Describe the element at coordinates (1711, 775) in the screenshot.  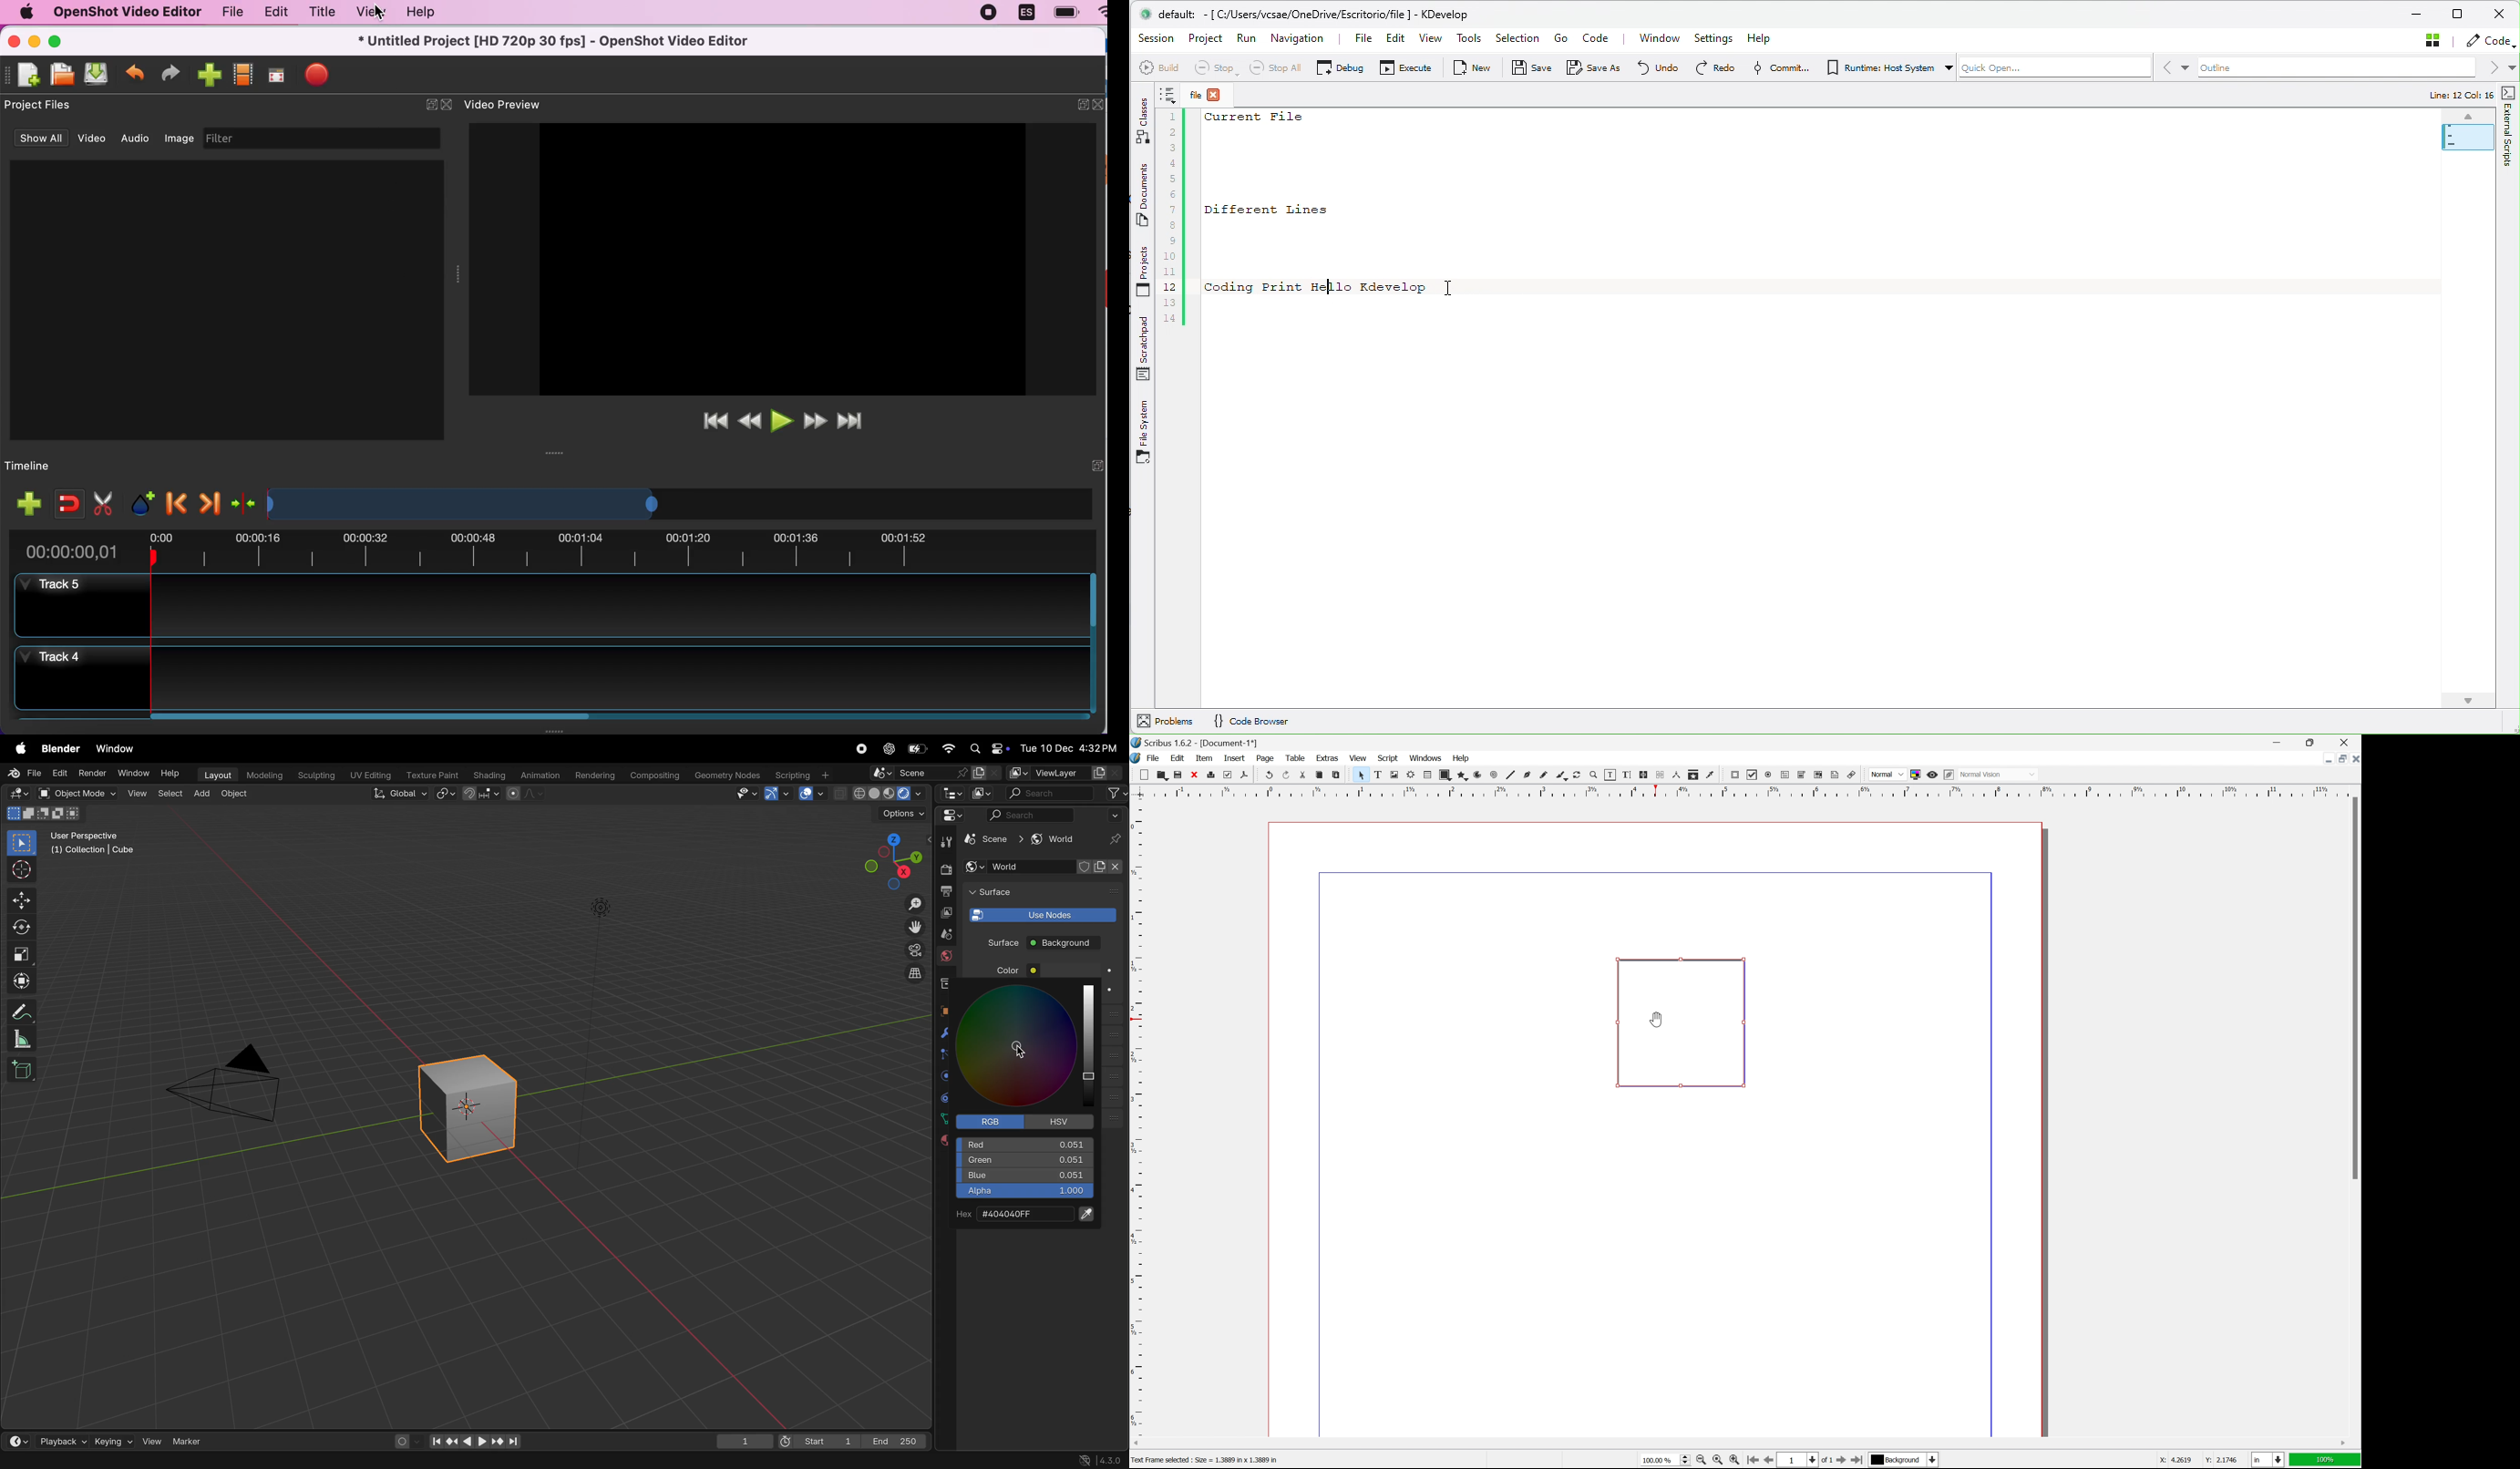
I see `eye dropper` at that location.